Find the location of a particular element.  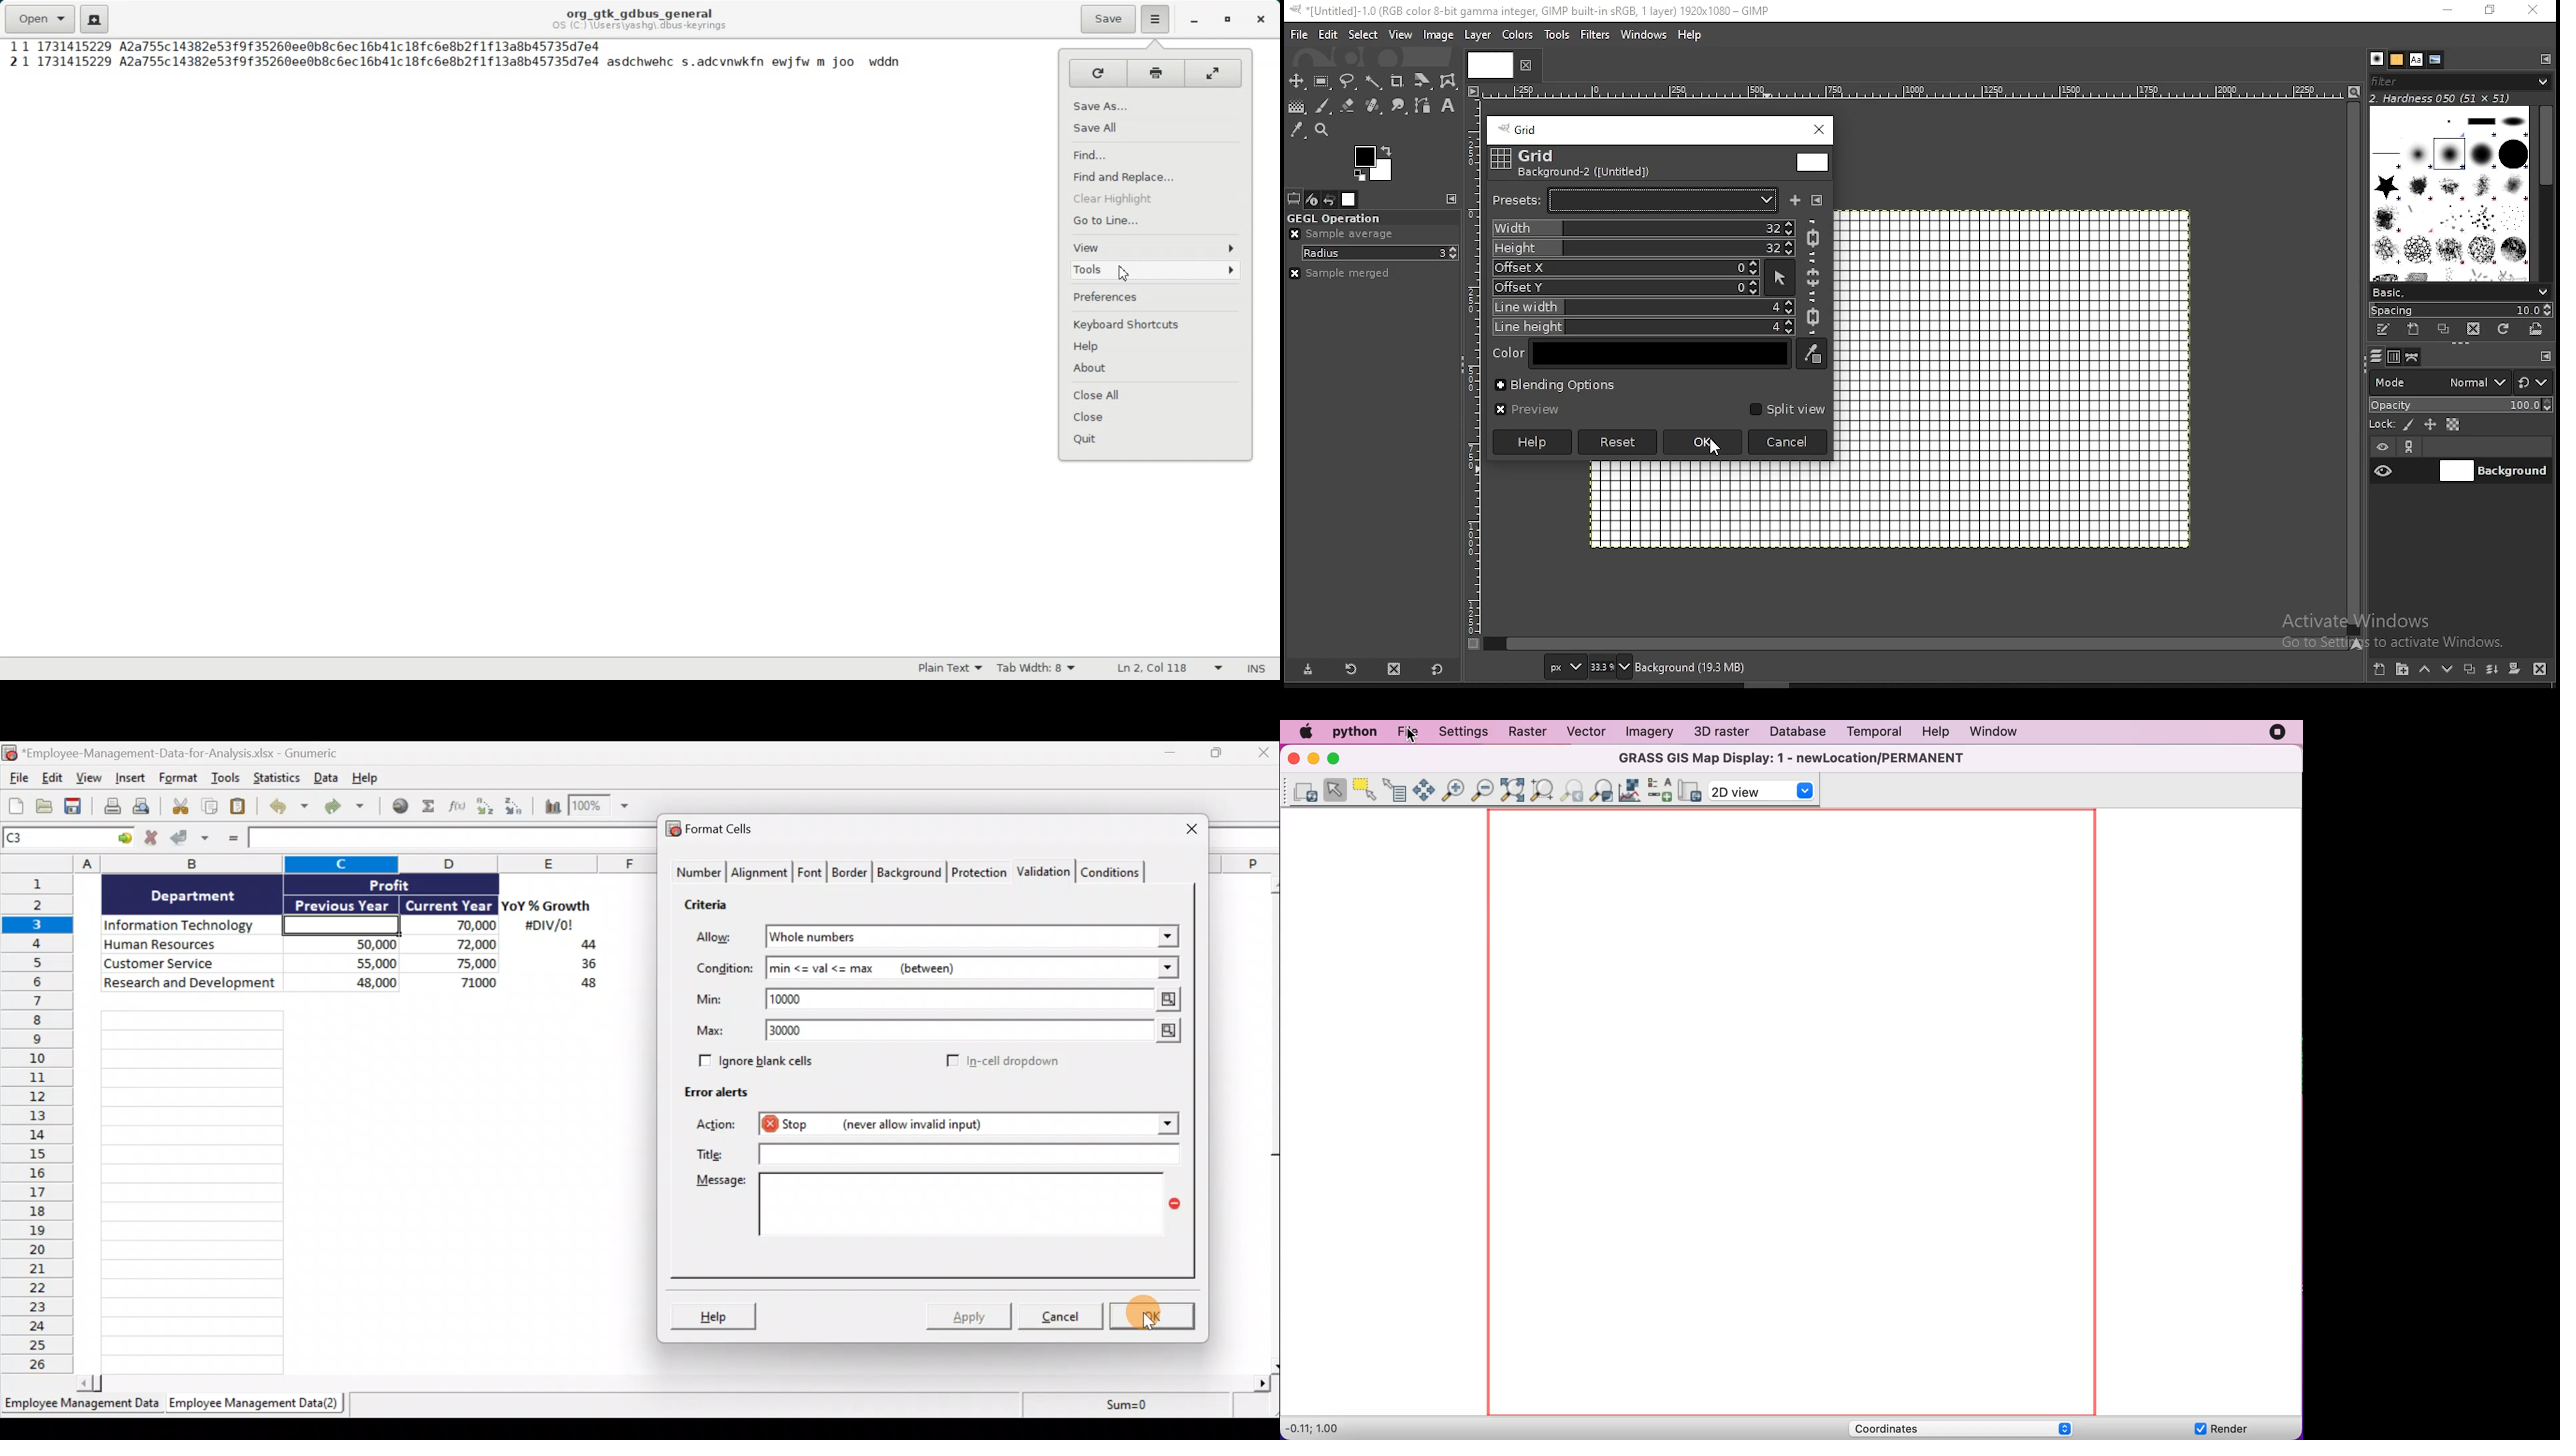

pick coordinates from ratio is located at coordinates (1780, 278).